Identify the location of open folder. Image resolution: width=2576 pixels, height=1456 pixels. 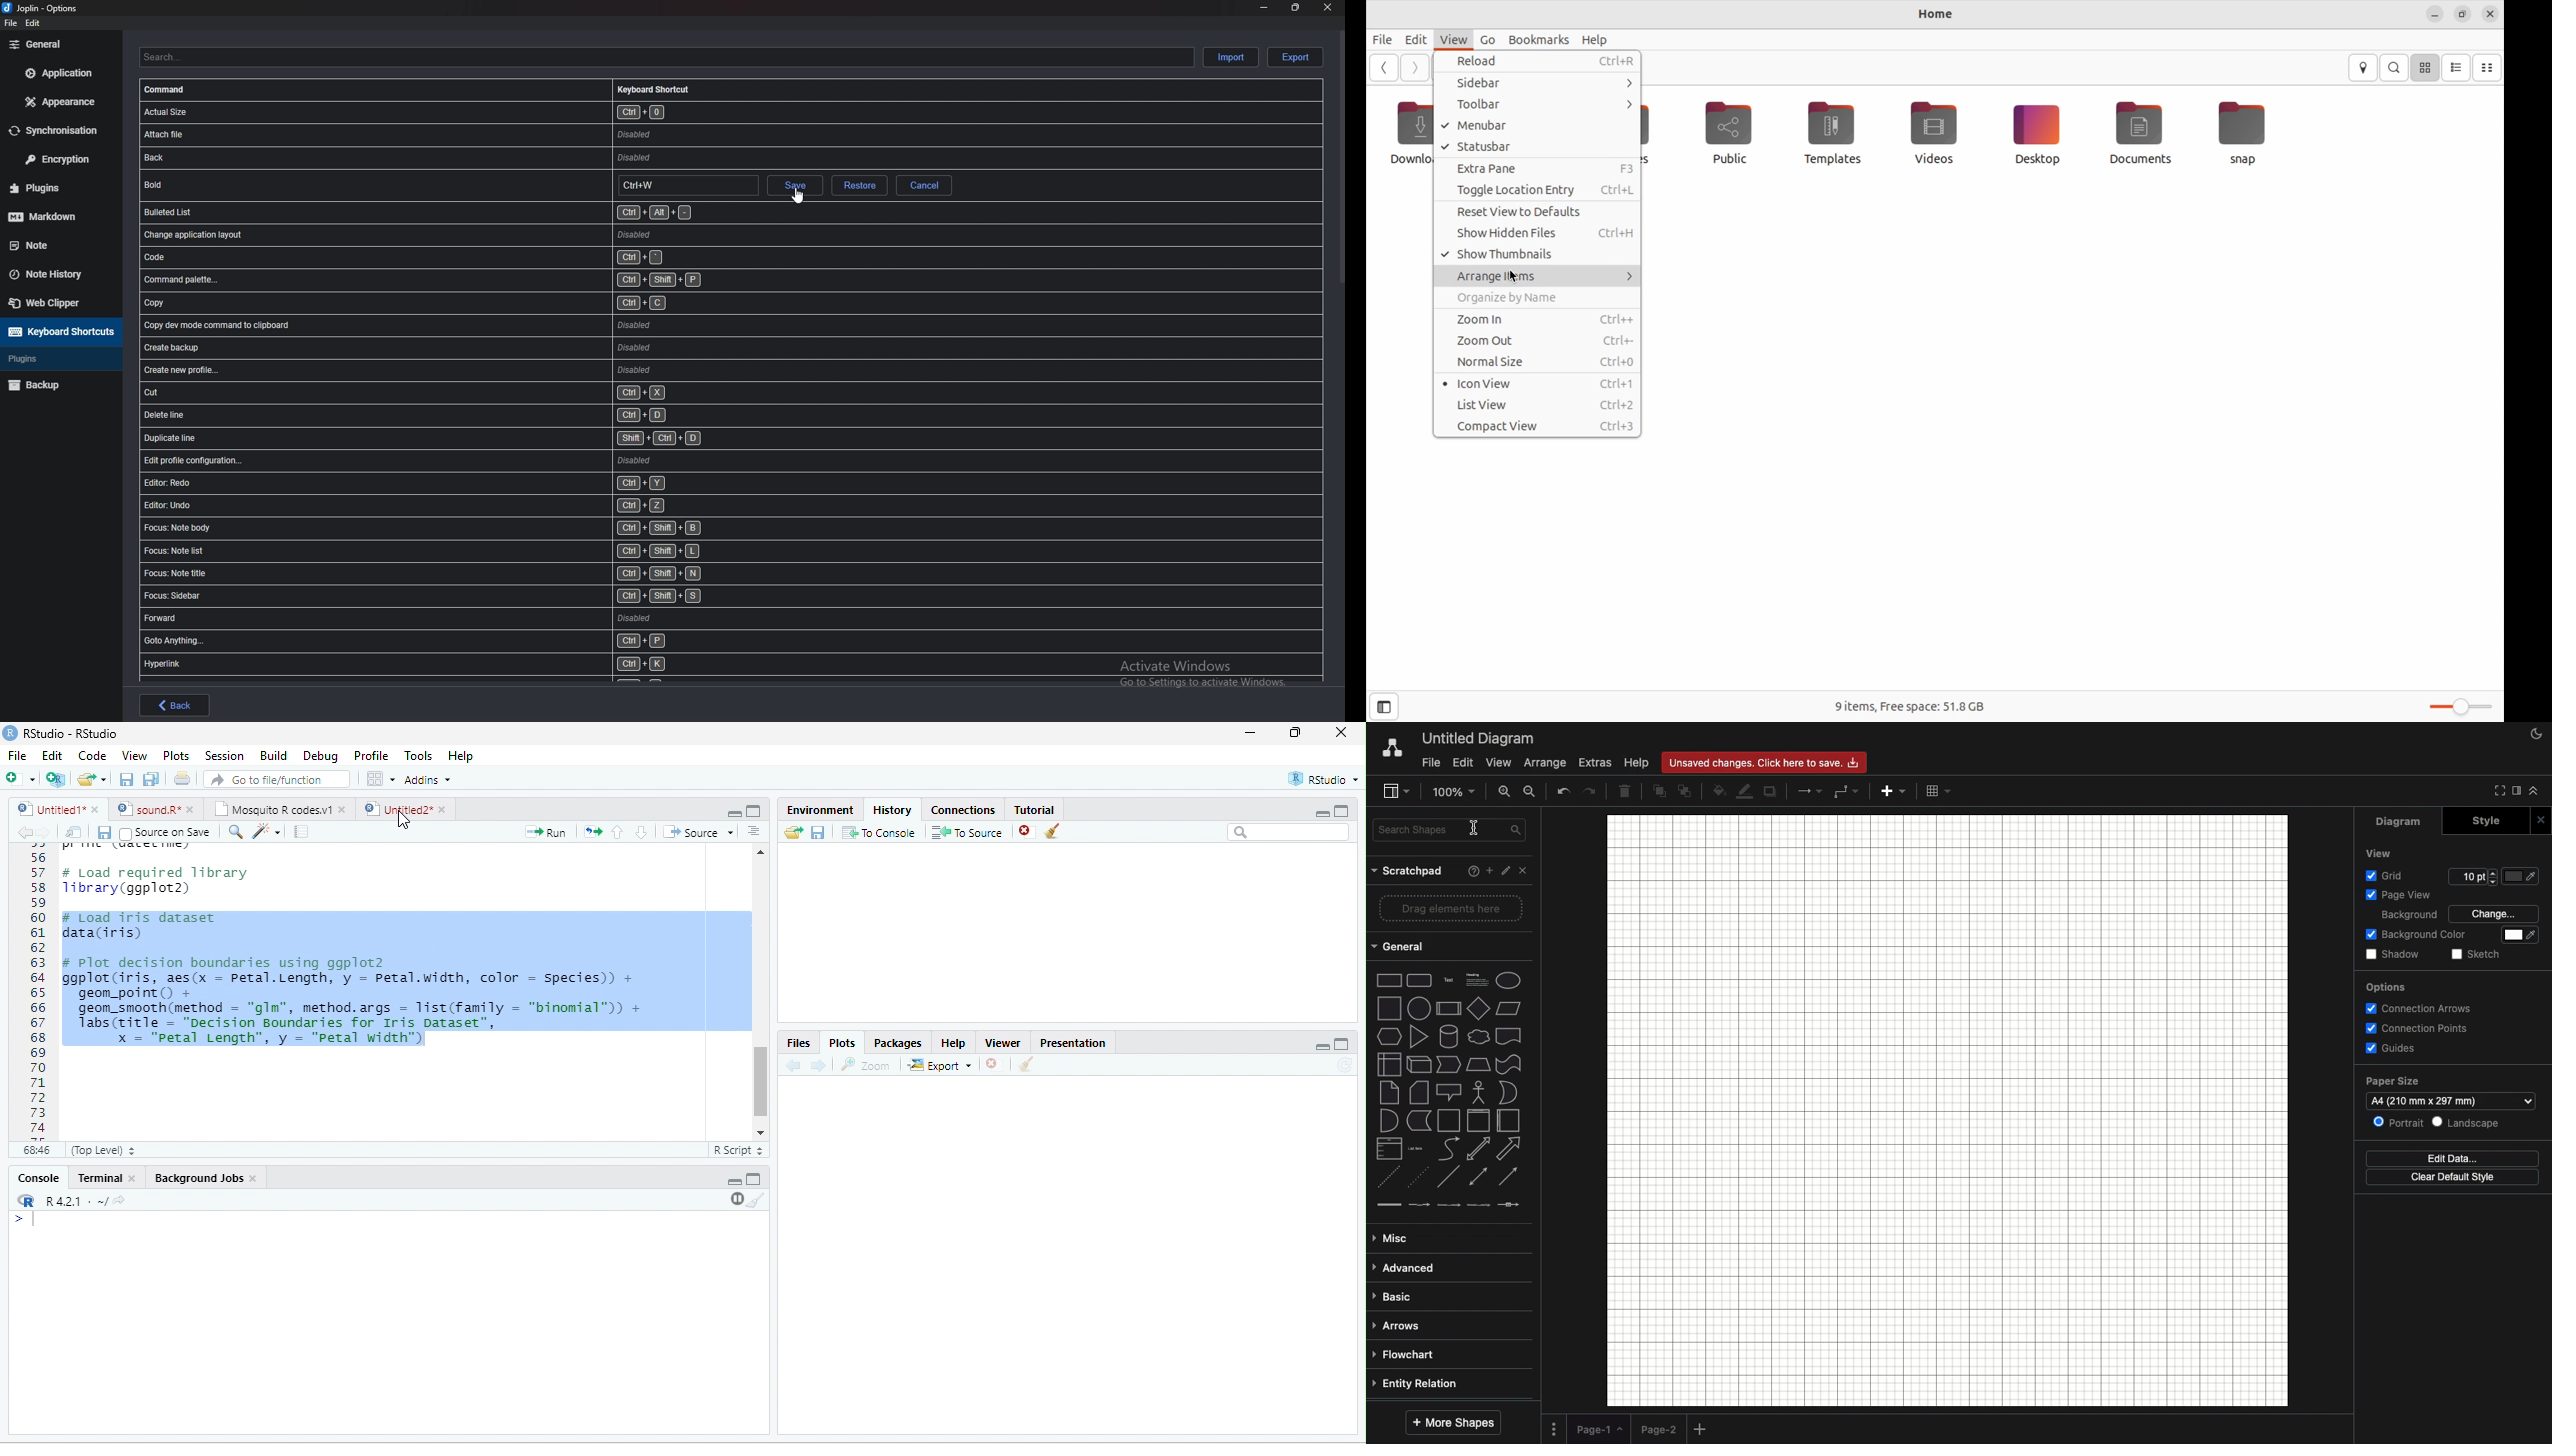
(794, 832).